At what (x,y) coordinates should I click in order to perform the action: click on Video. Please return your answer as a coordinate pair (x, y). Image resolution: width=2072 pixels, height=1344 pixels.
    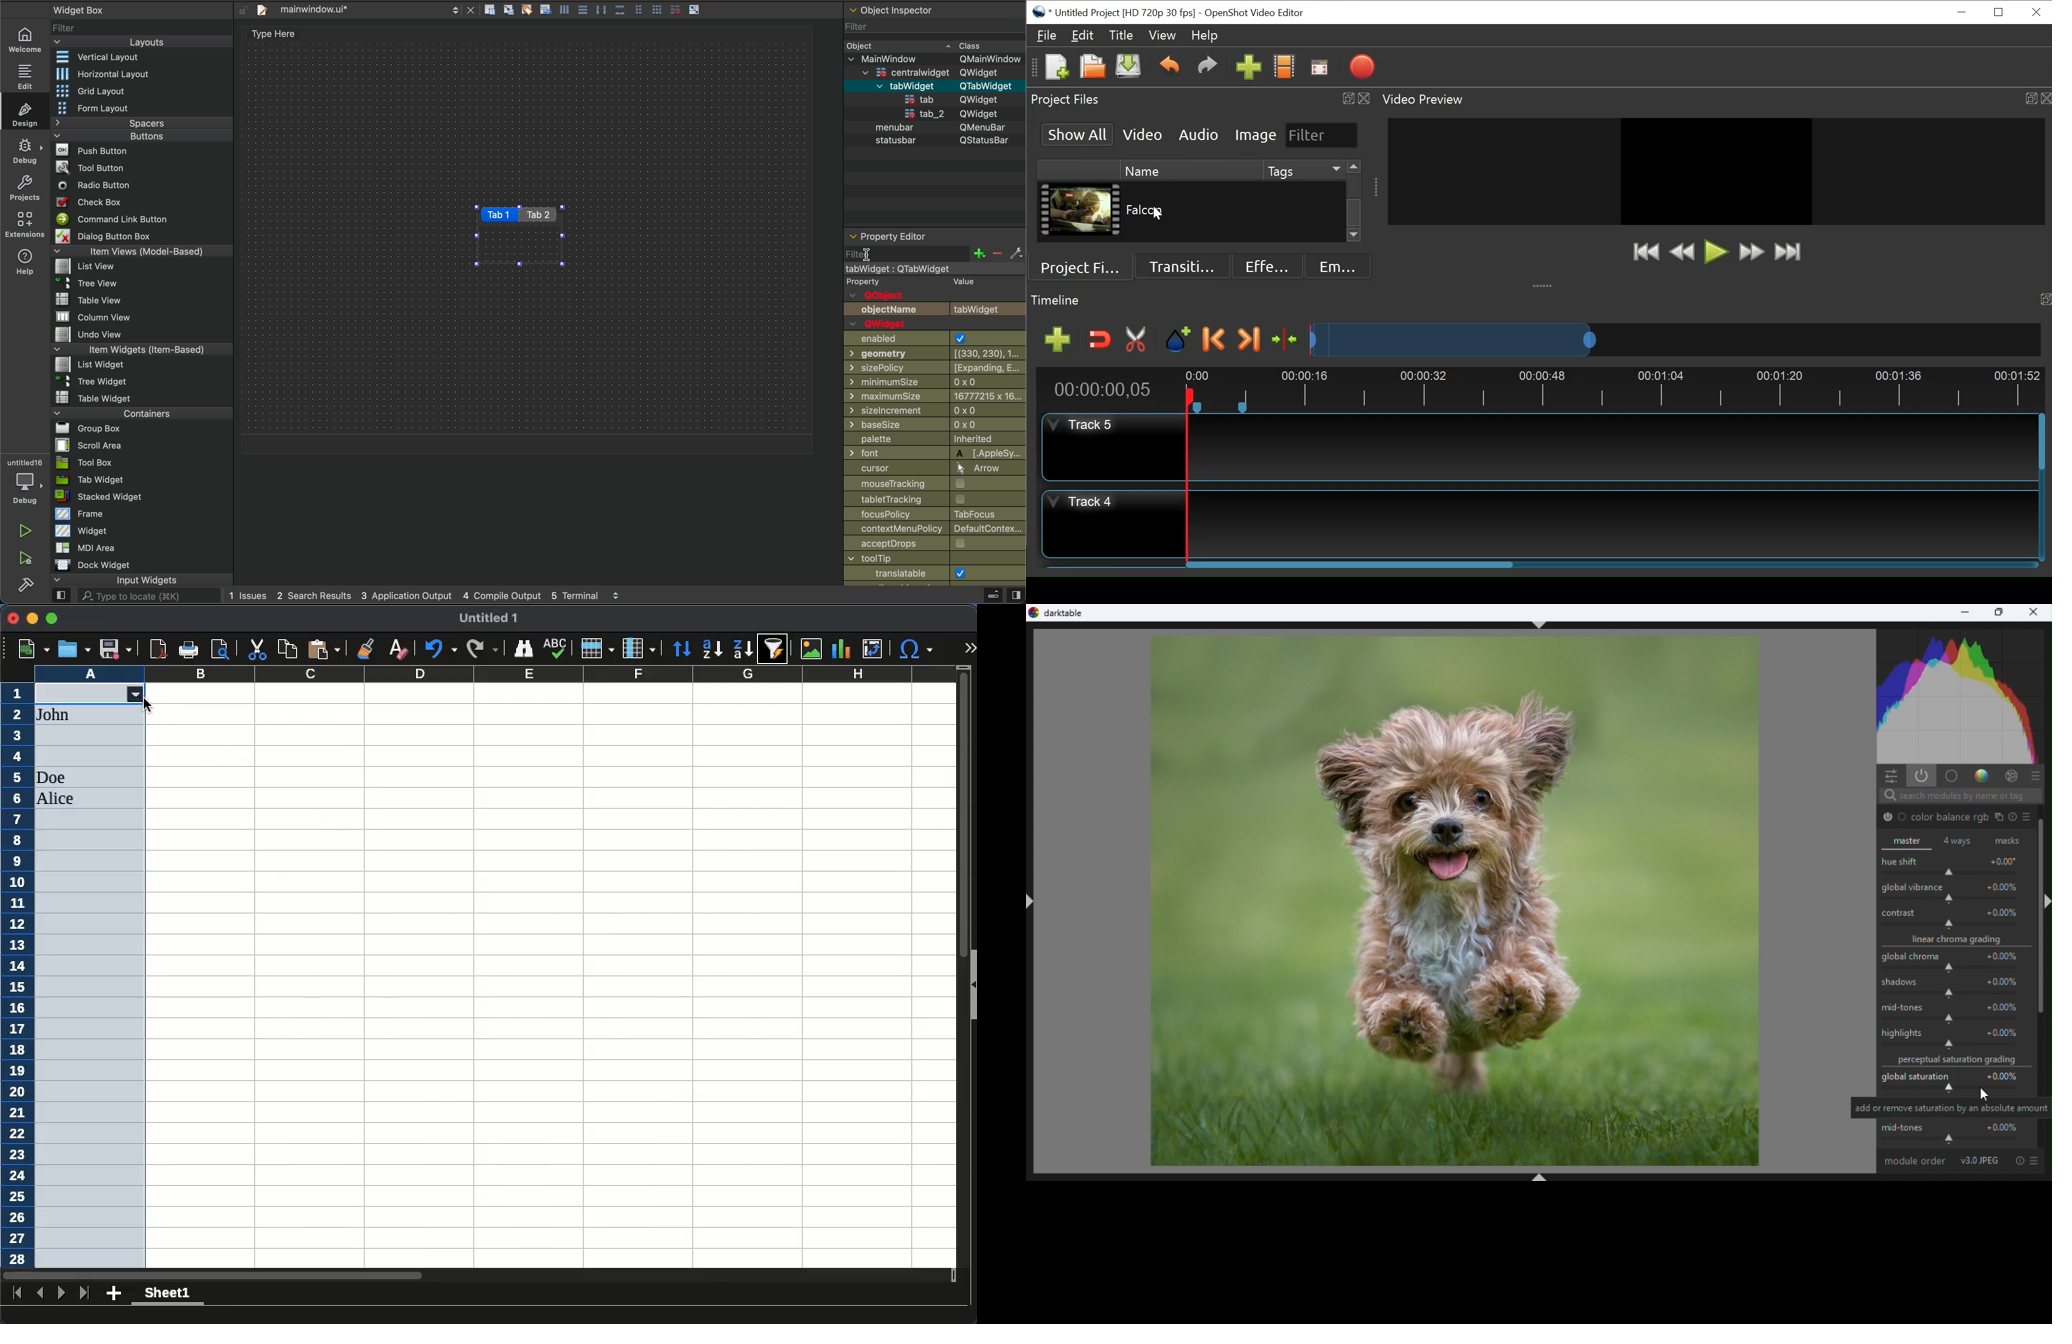
    Looking at the image, I should click on (1143, 134).